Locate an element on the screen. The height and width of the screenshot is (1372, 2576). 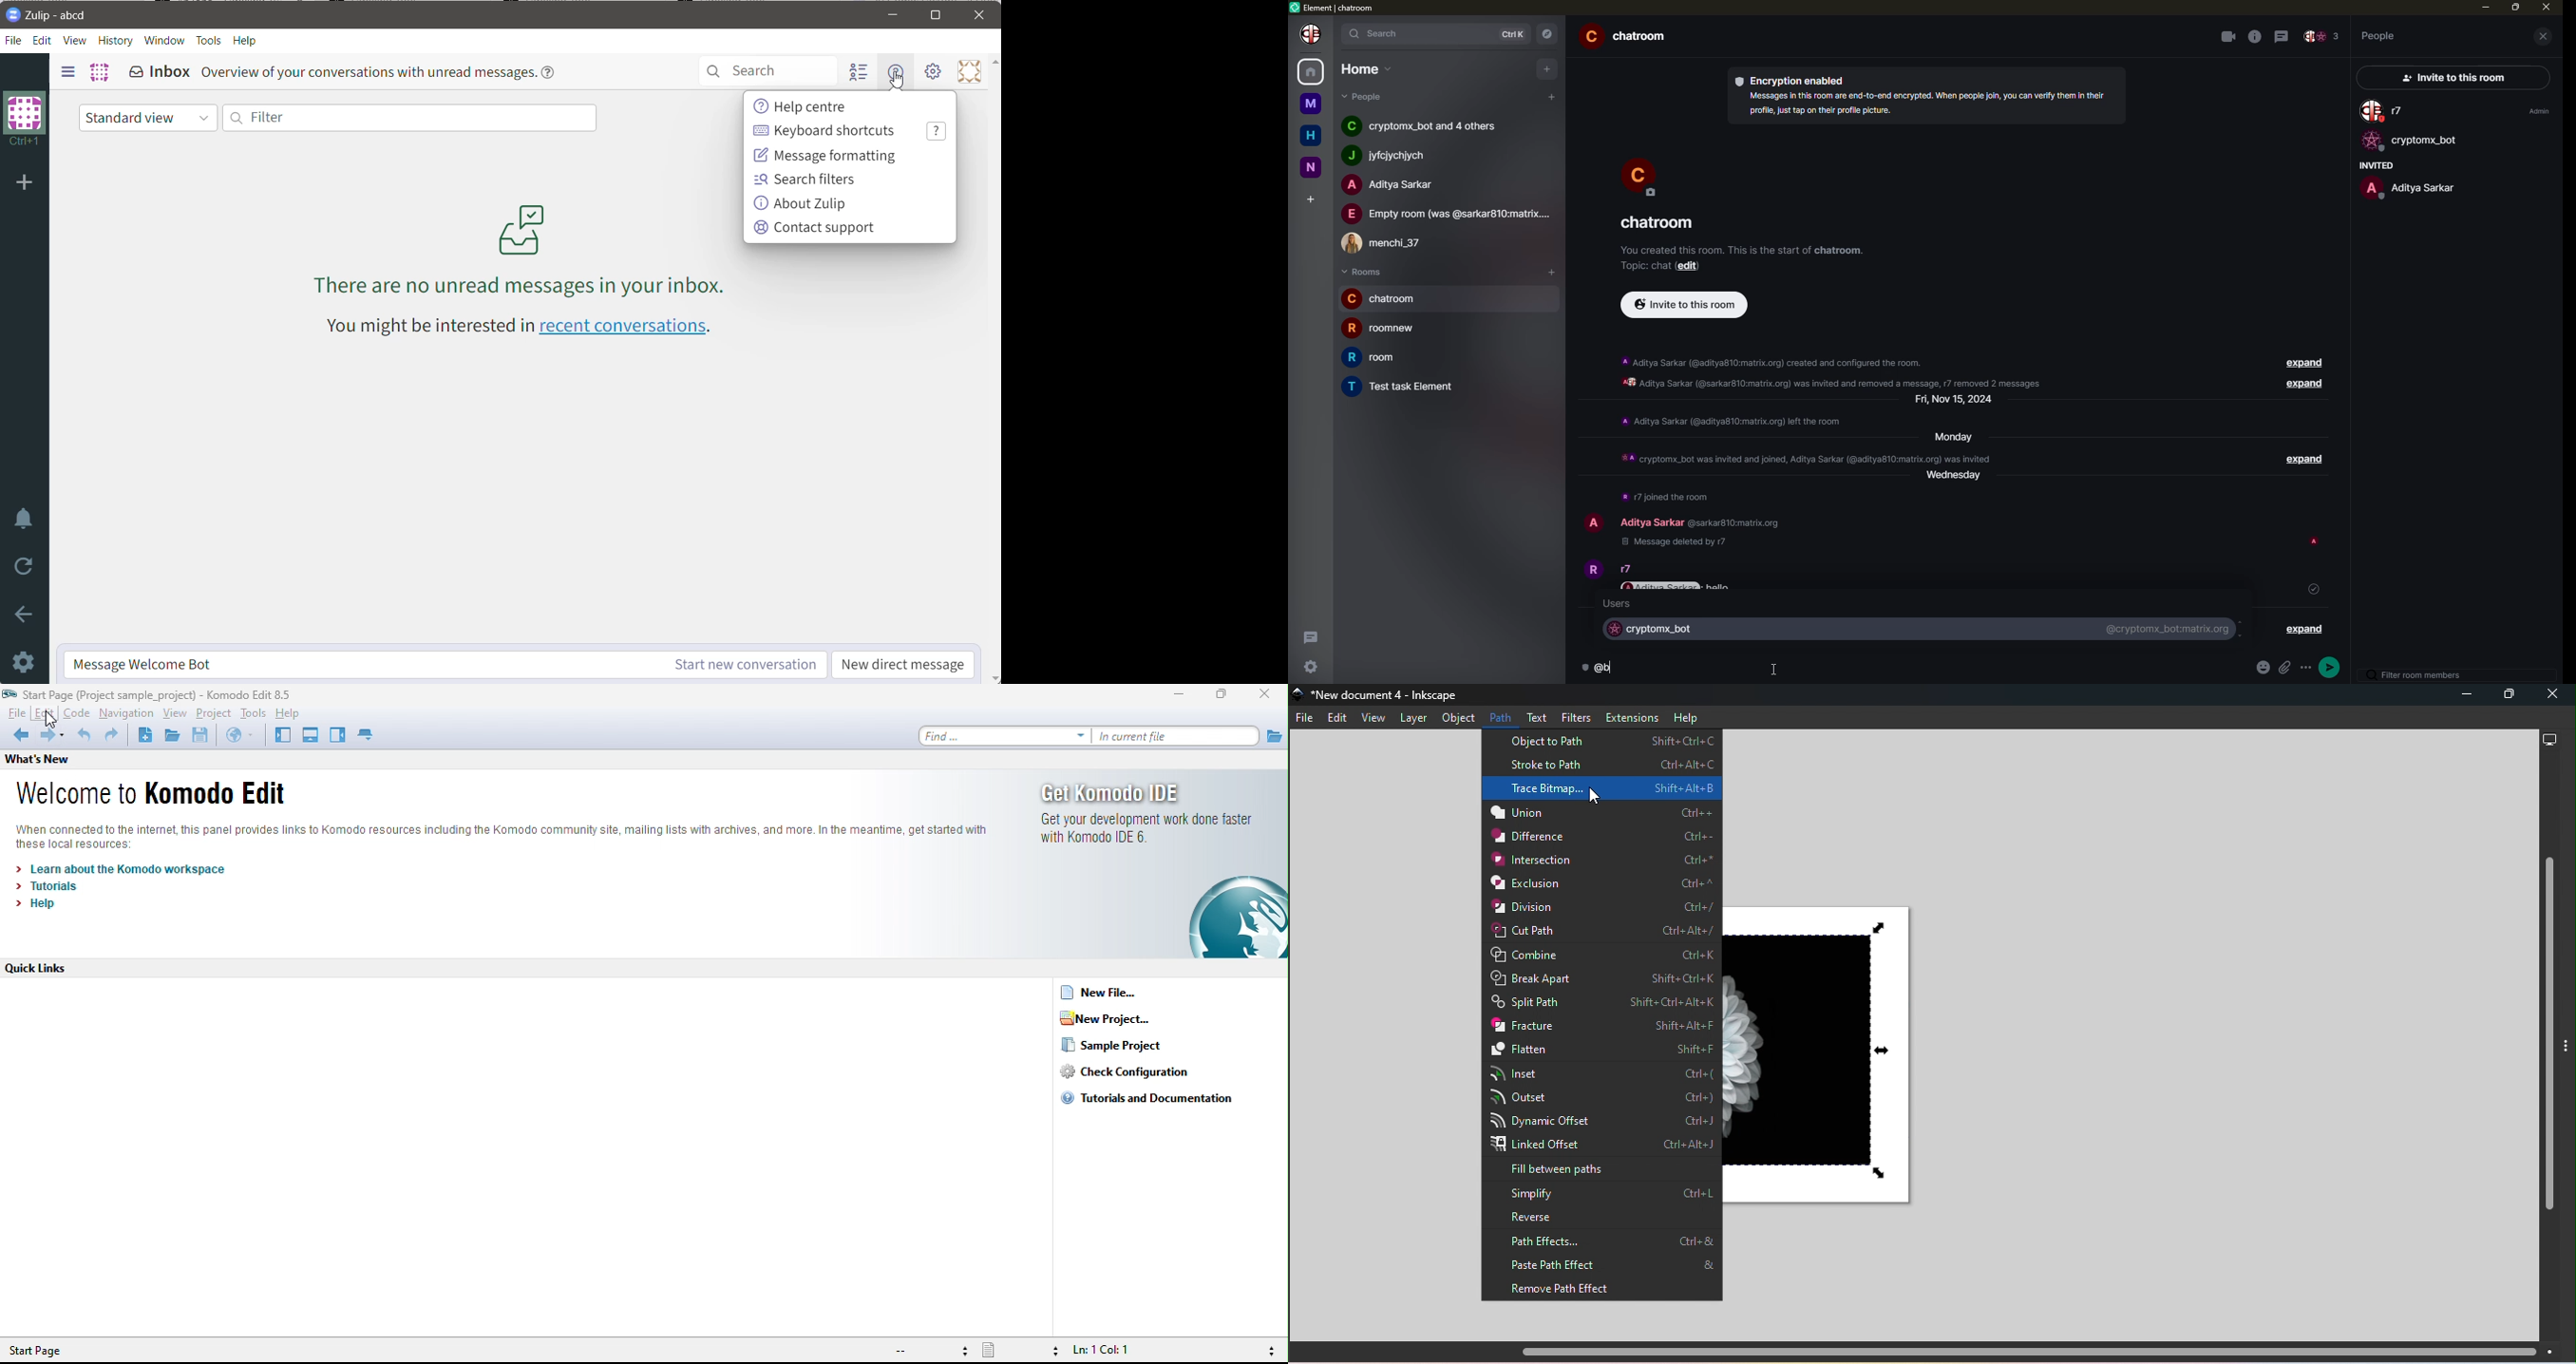
info is located at coordinates (1838, 372).